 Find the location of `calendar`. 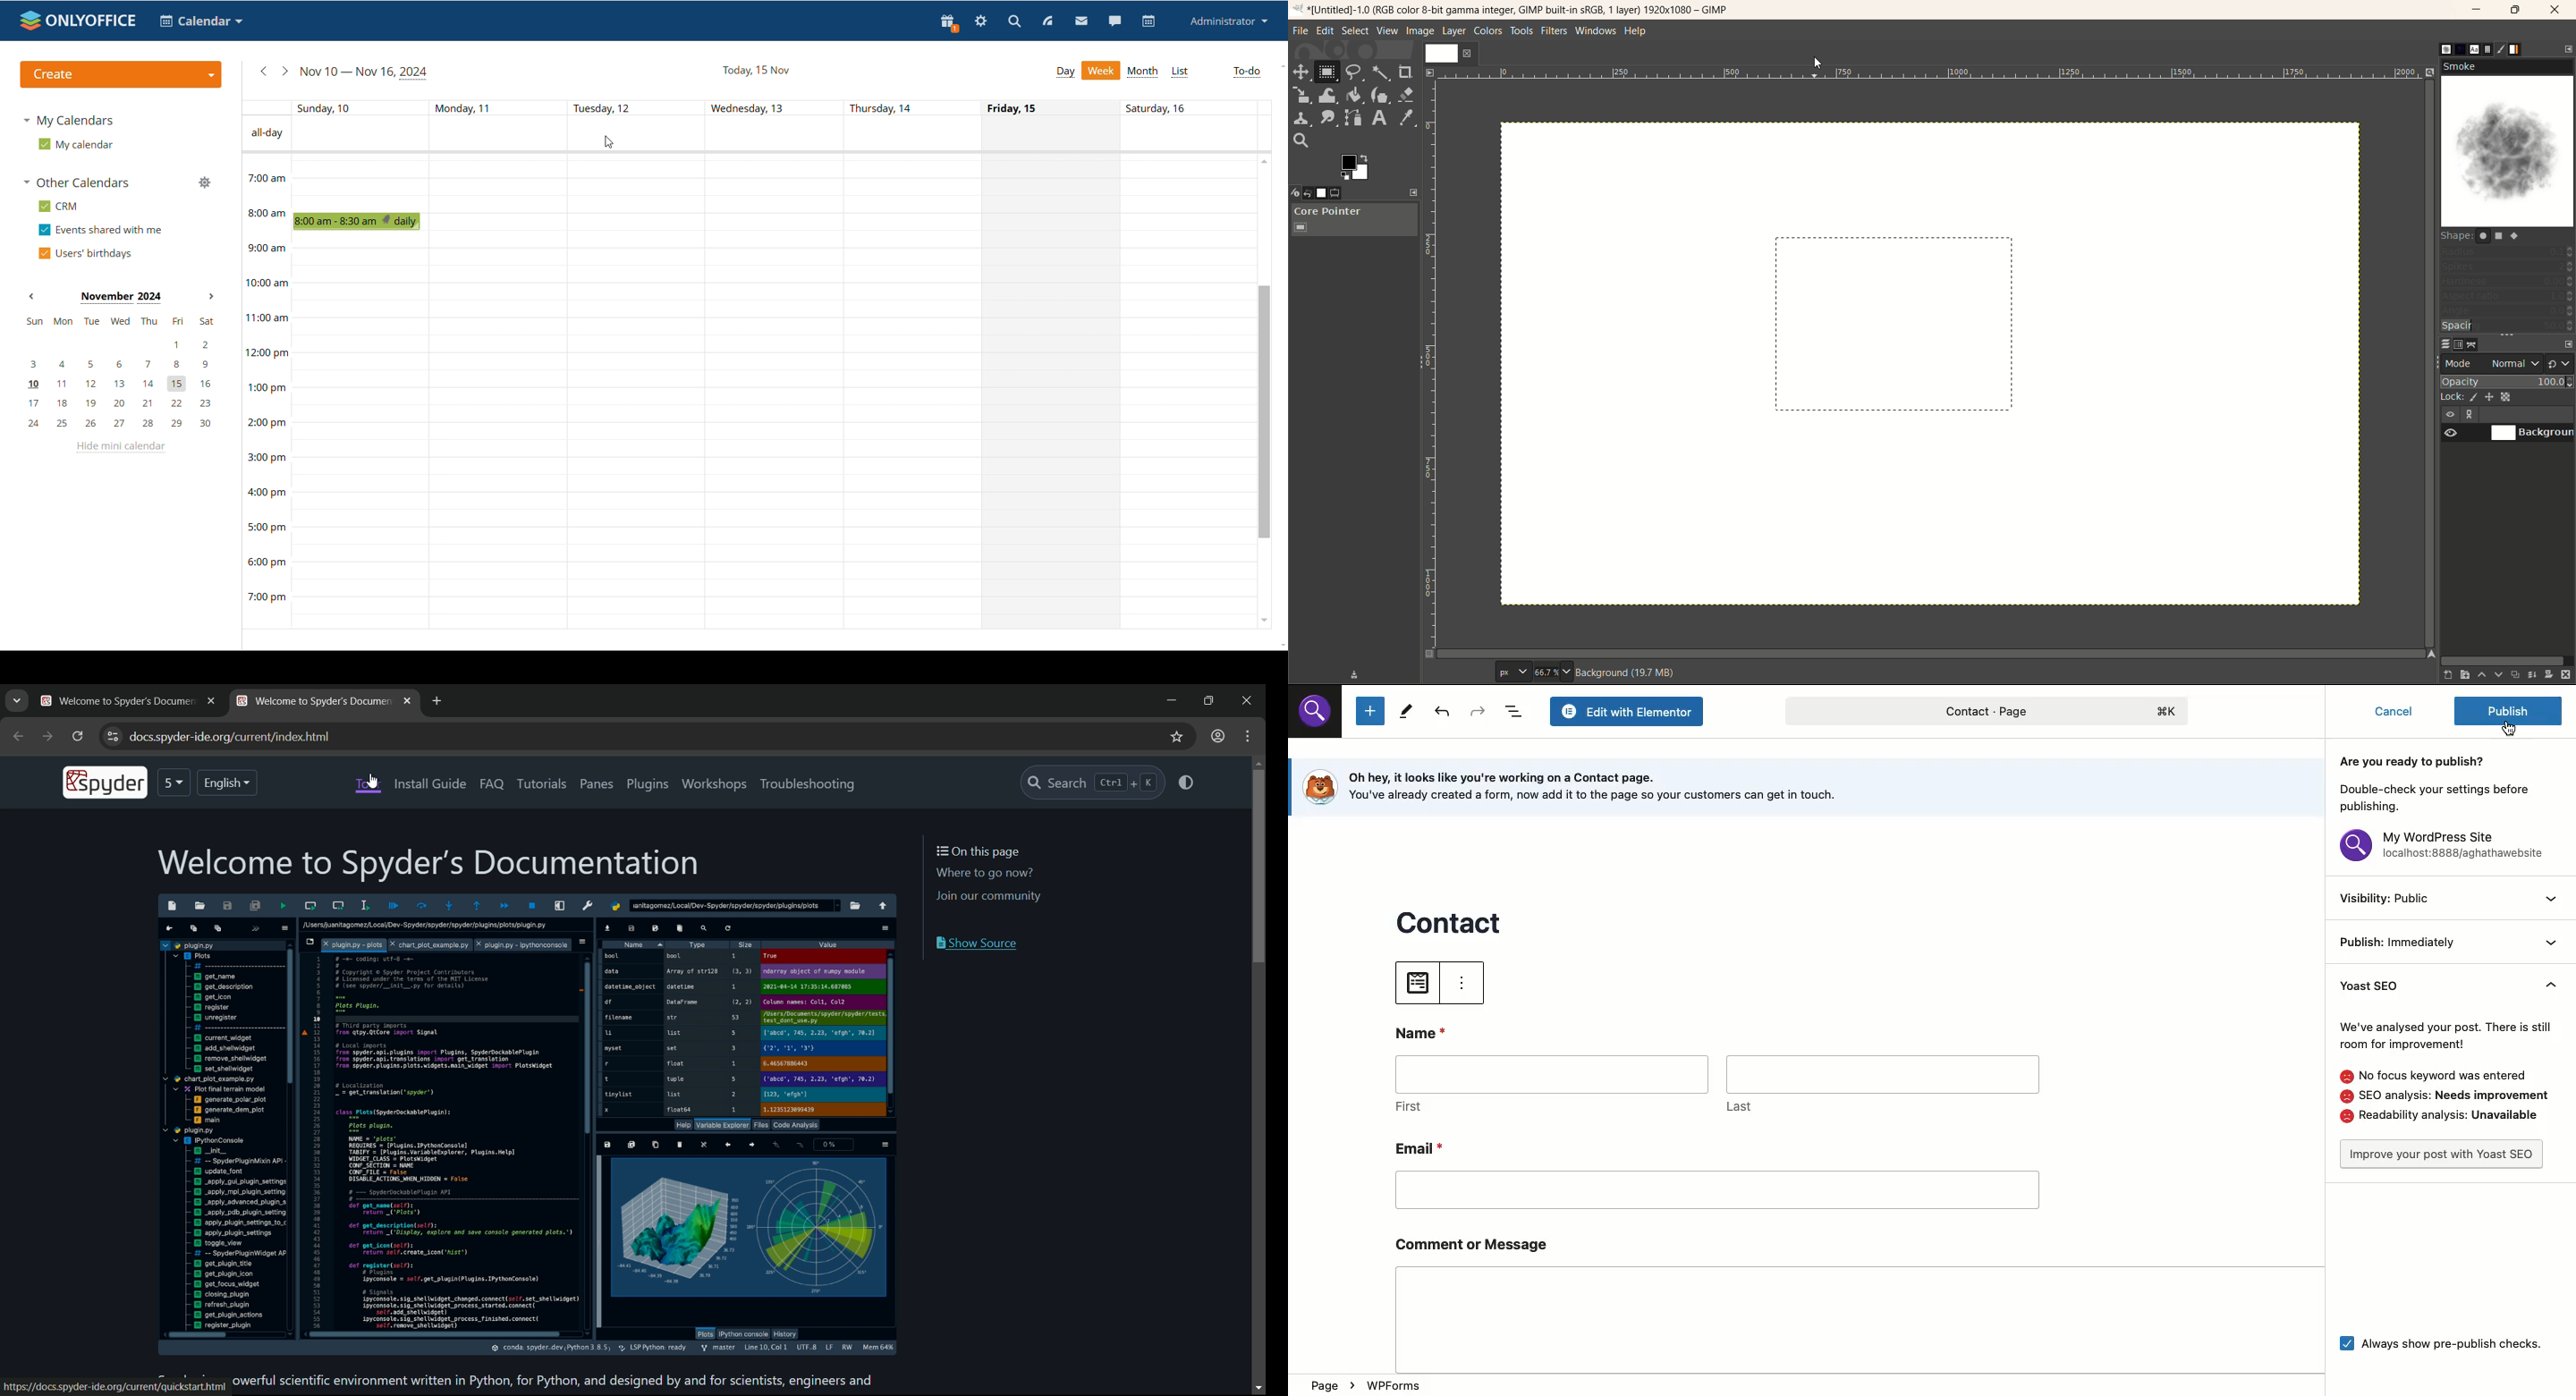

calendar is located at coordinates (1147, 21).